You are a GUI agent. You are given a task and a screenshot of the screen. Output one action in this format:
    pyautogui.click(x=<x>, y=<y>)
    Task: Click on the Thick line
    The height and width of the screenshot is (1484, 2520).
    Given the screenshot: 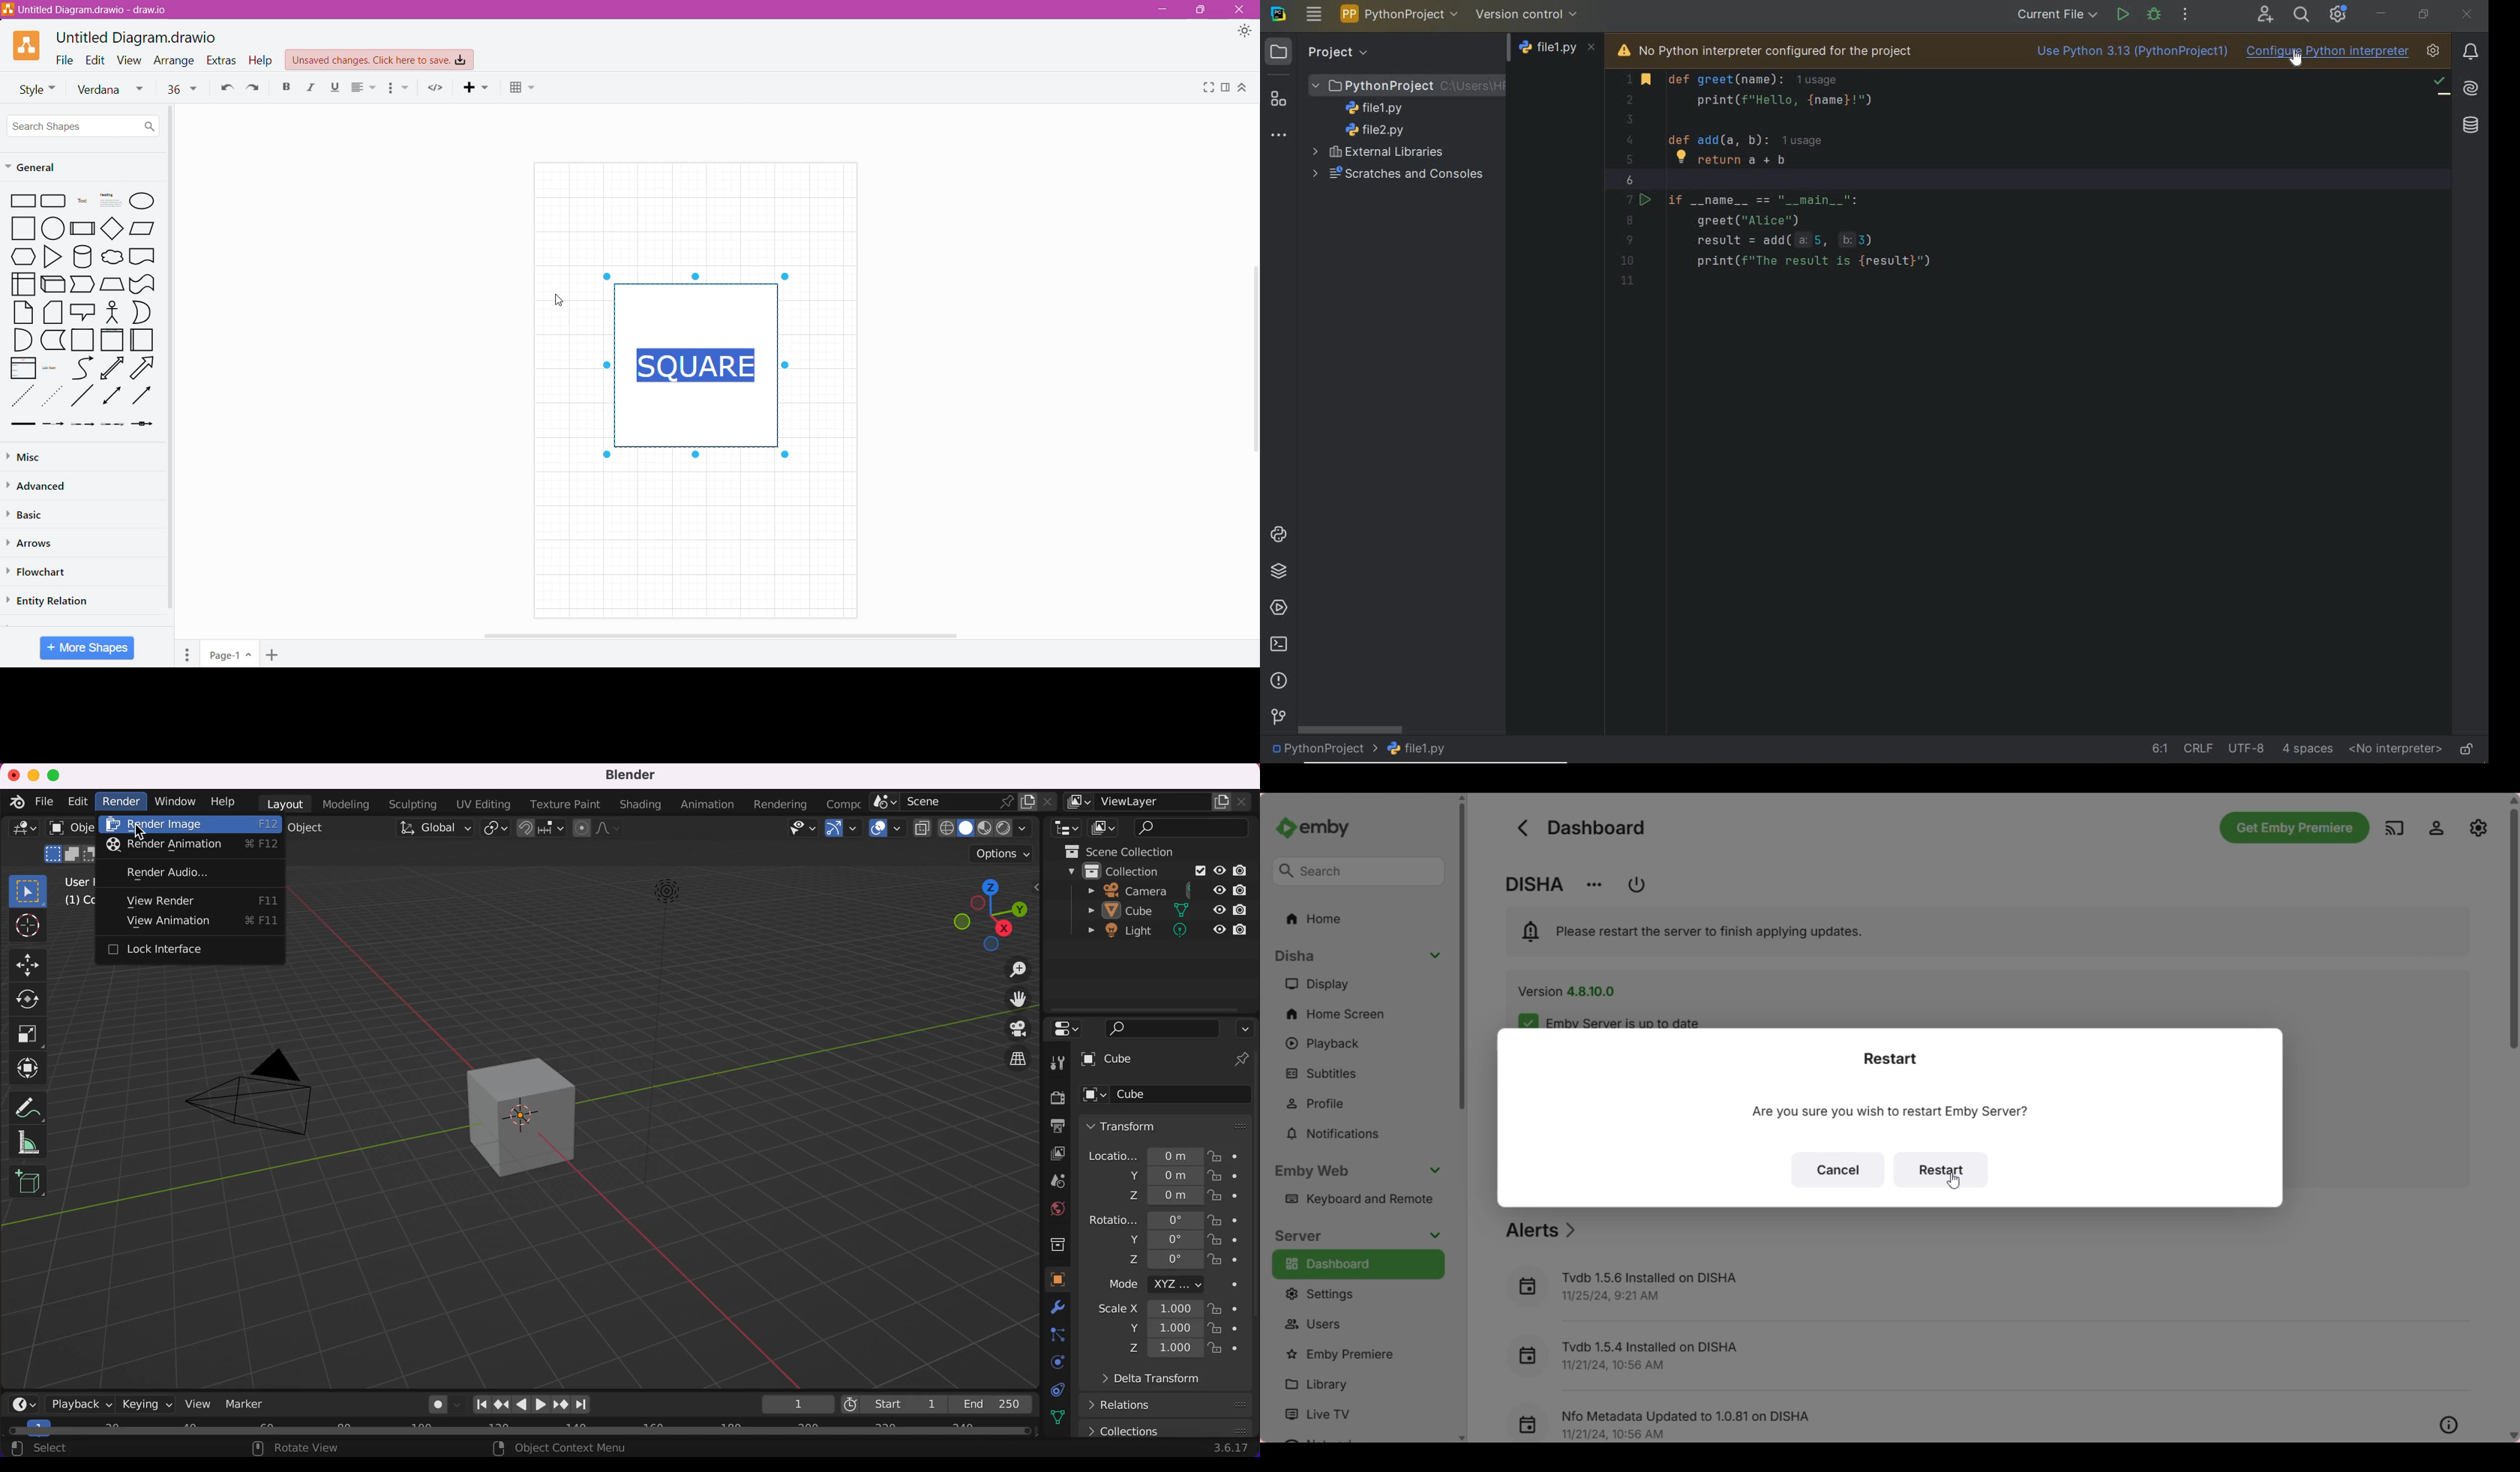 What is the action you would take?
    pyautogui.click(x=22, y=425)
    